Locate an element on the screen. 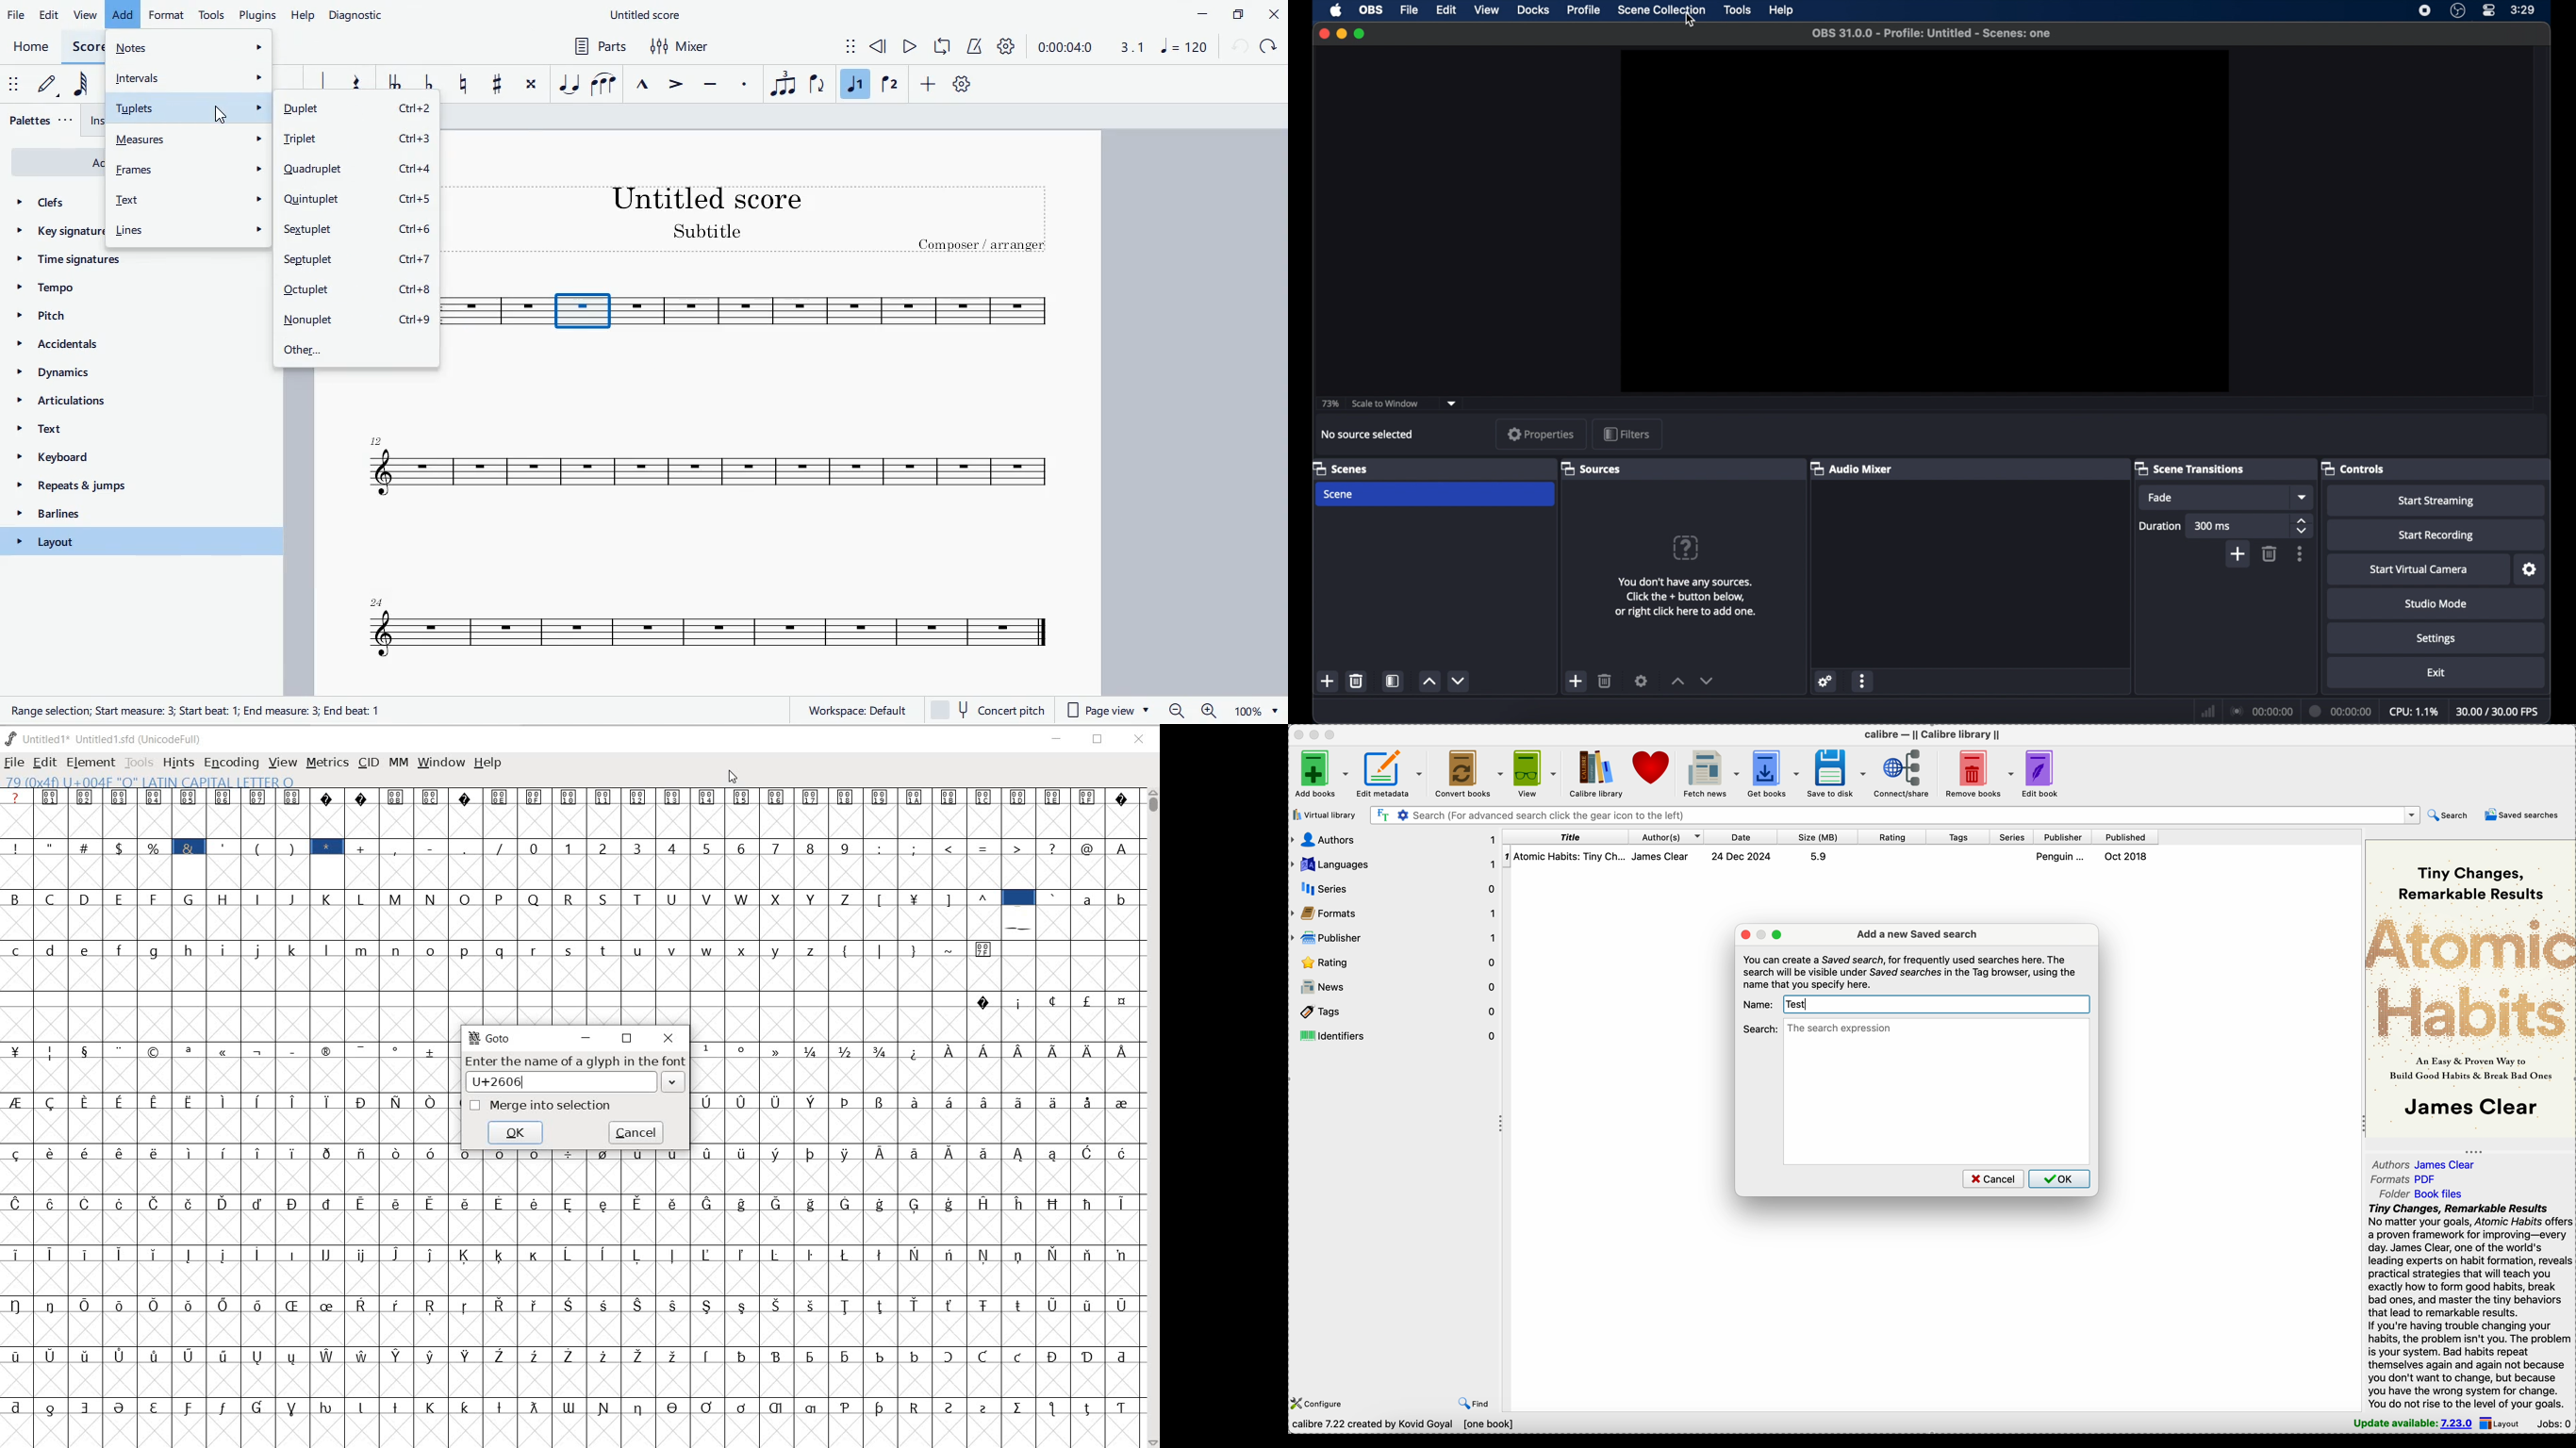  Cursor is located at coordinates (1688, 21).